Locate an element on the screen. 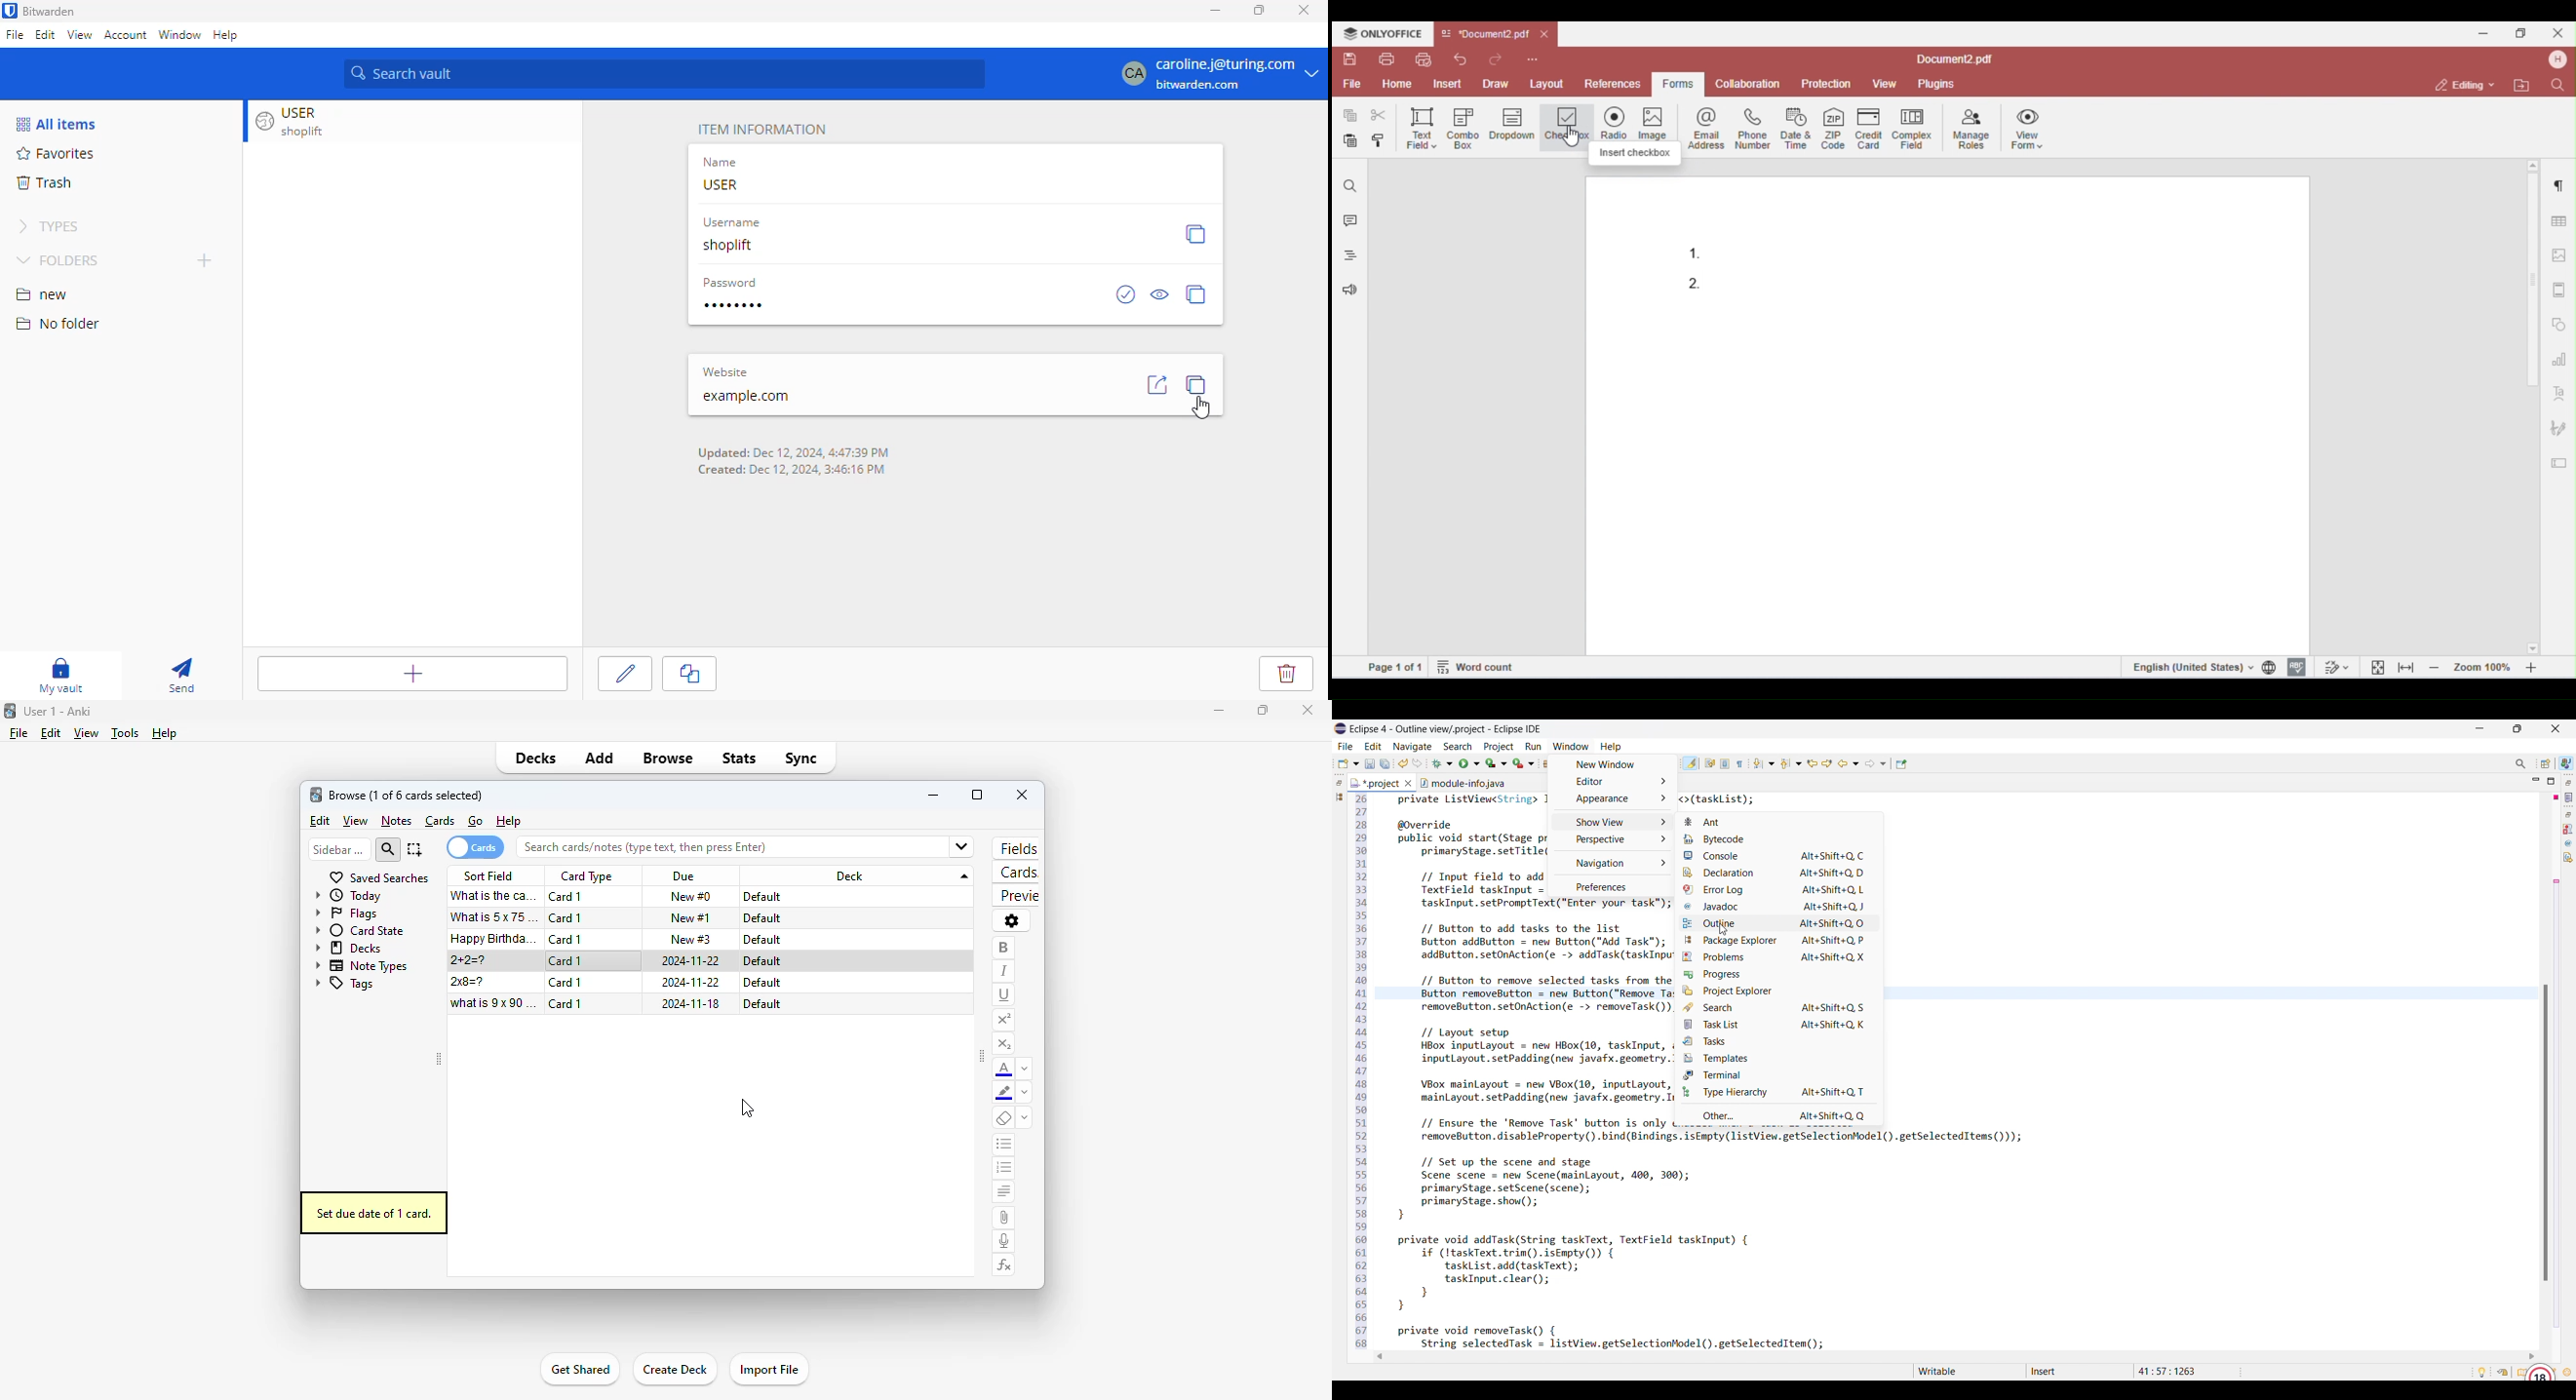 This screenshot has height=1400, width=2576. Forward options is located at coordinates (1876, 764).